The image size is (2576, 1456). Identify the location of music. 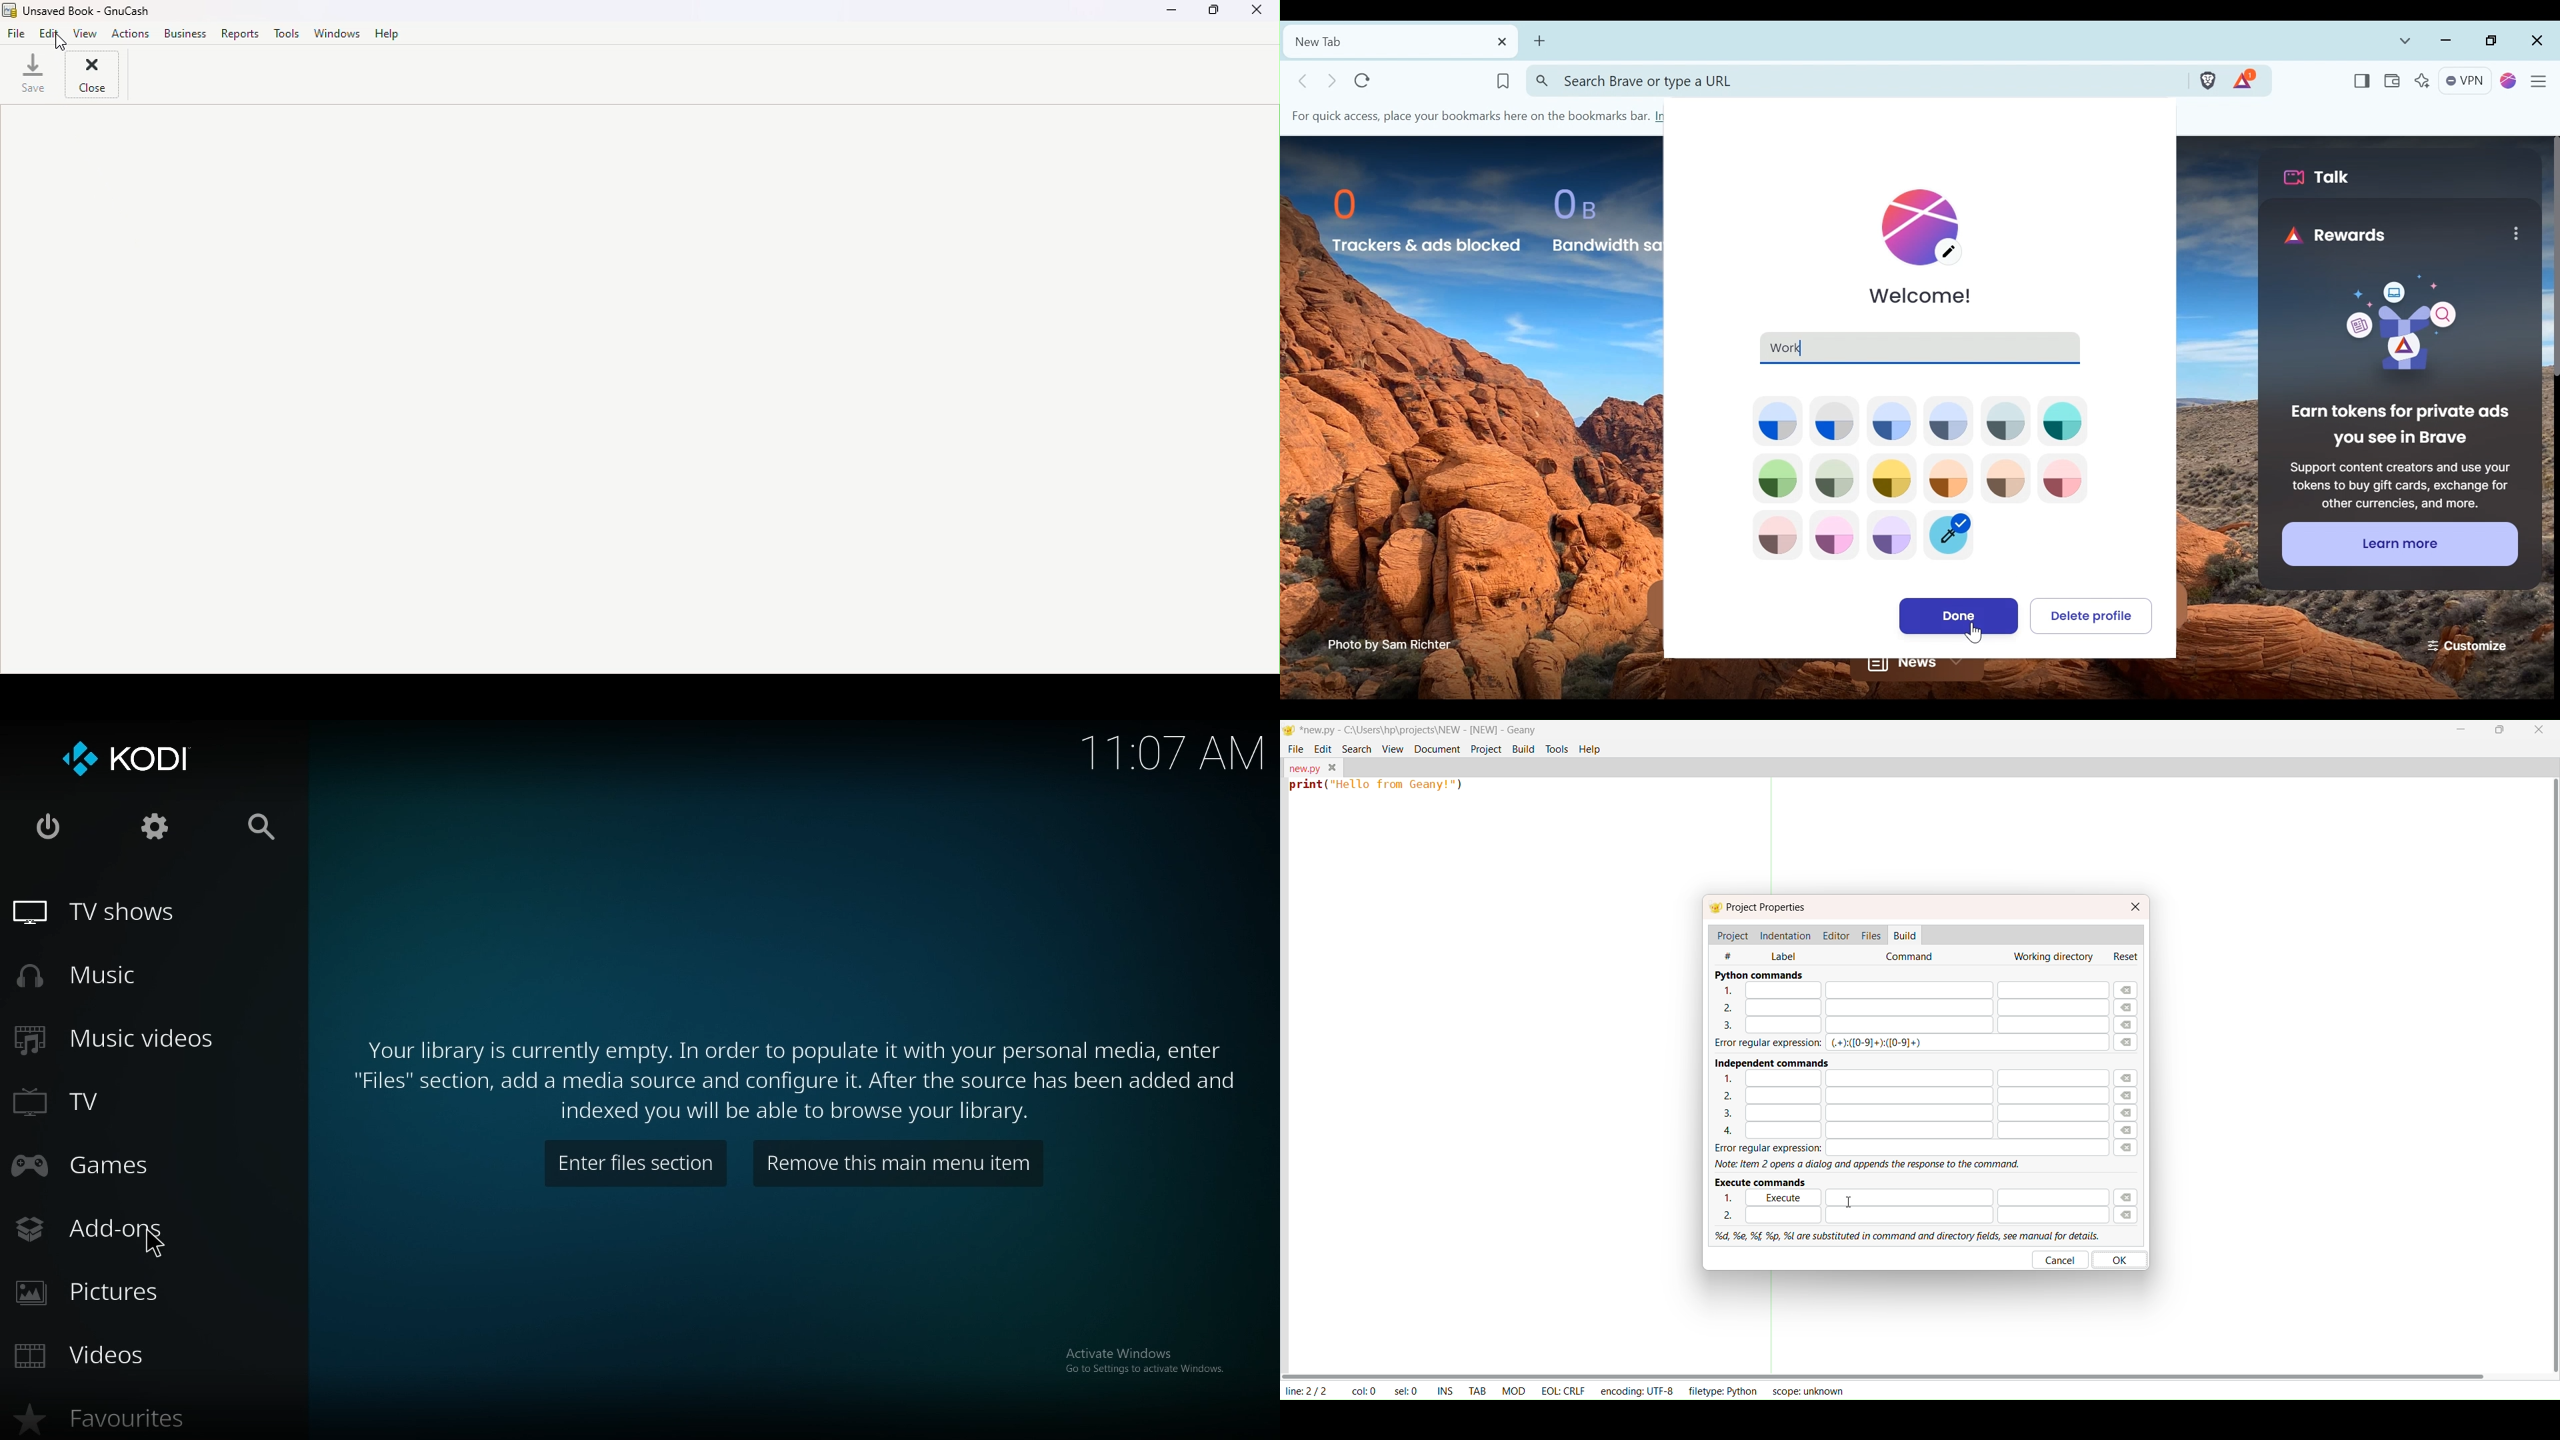
(95, 971).